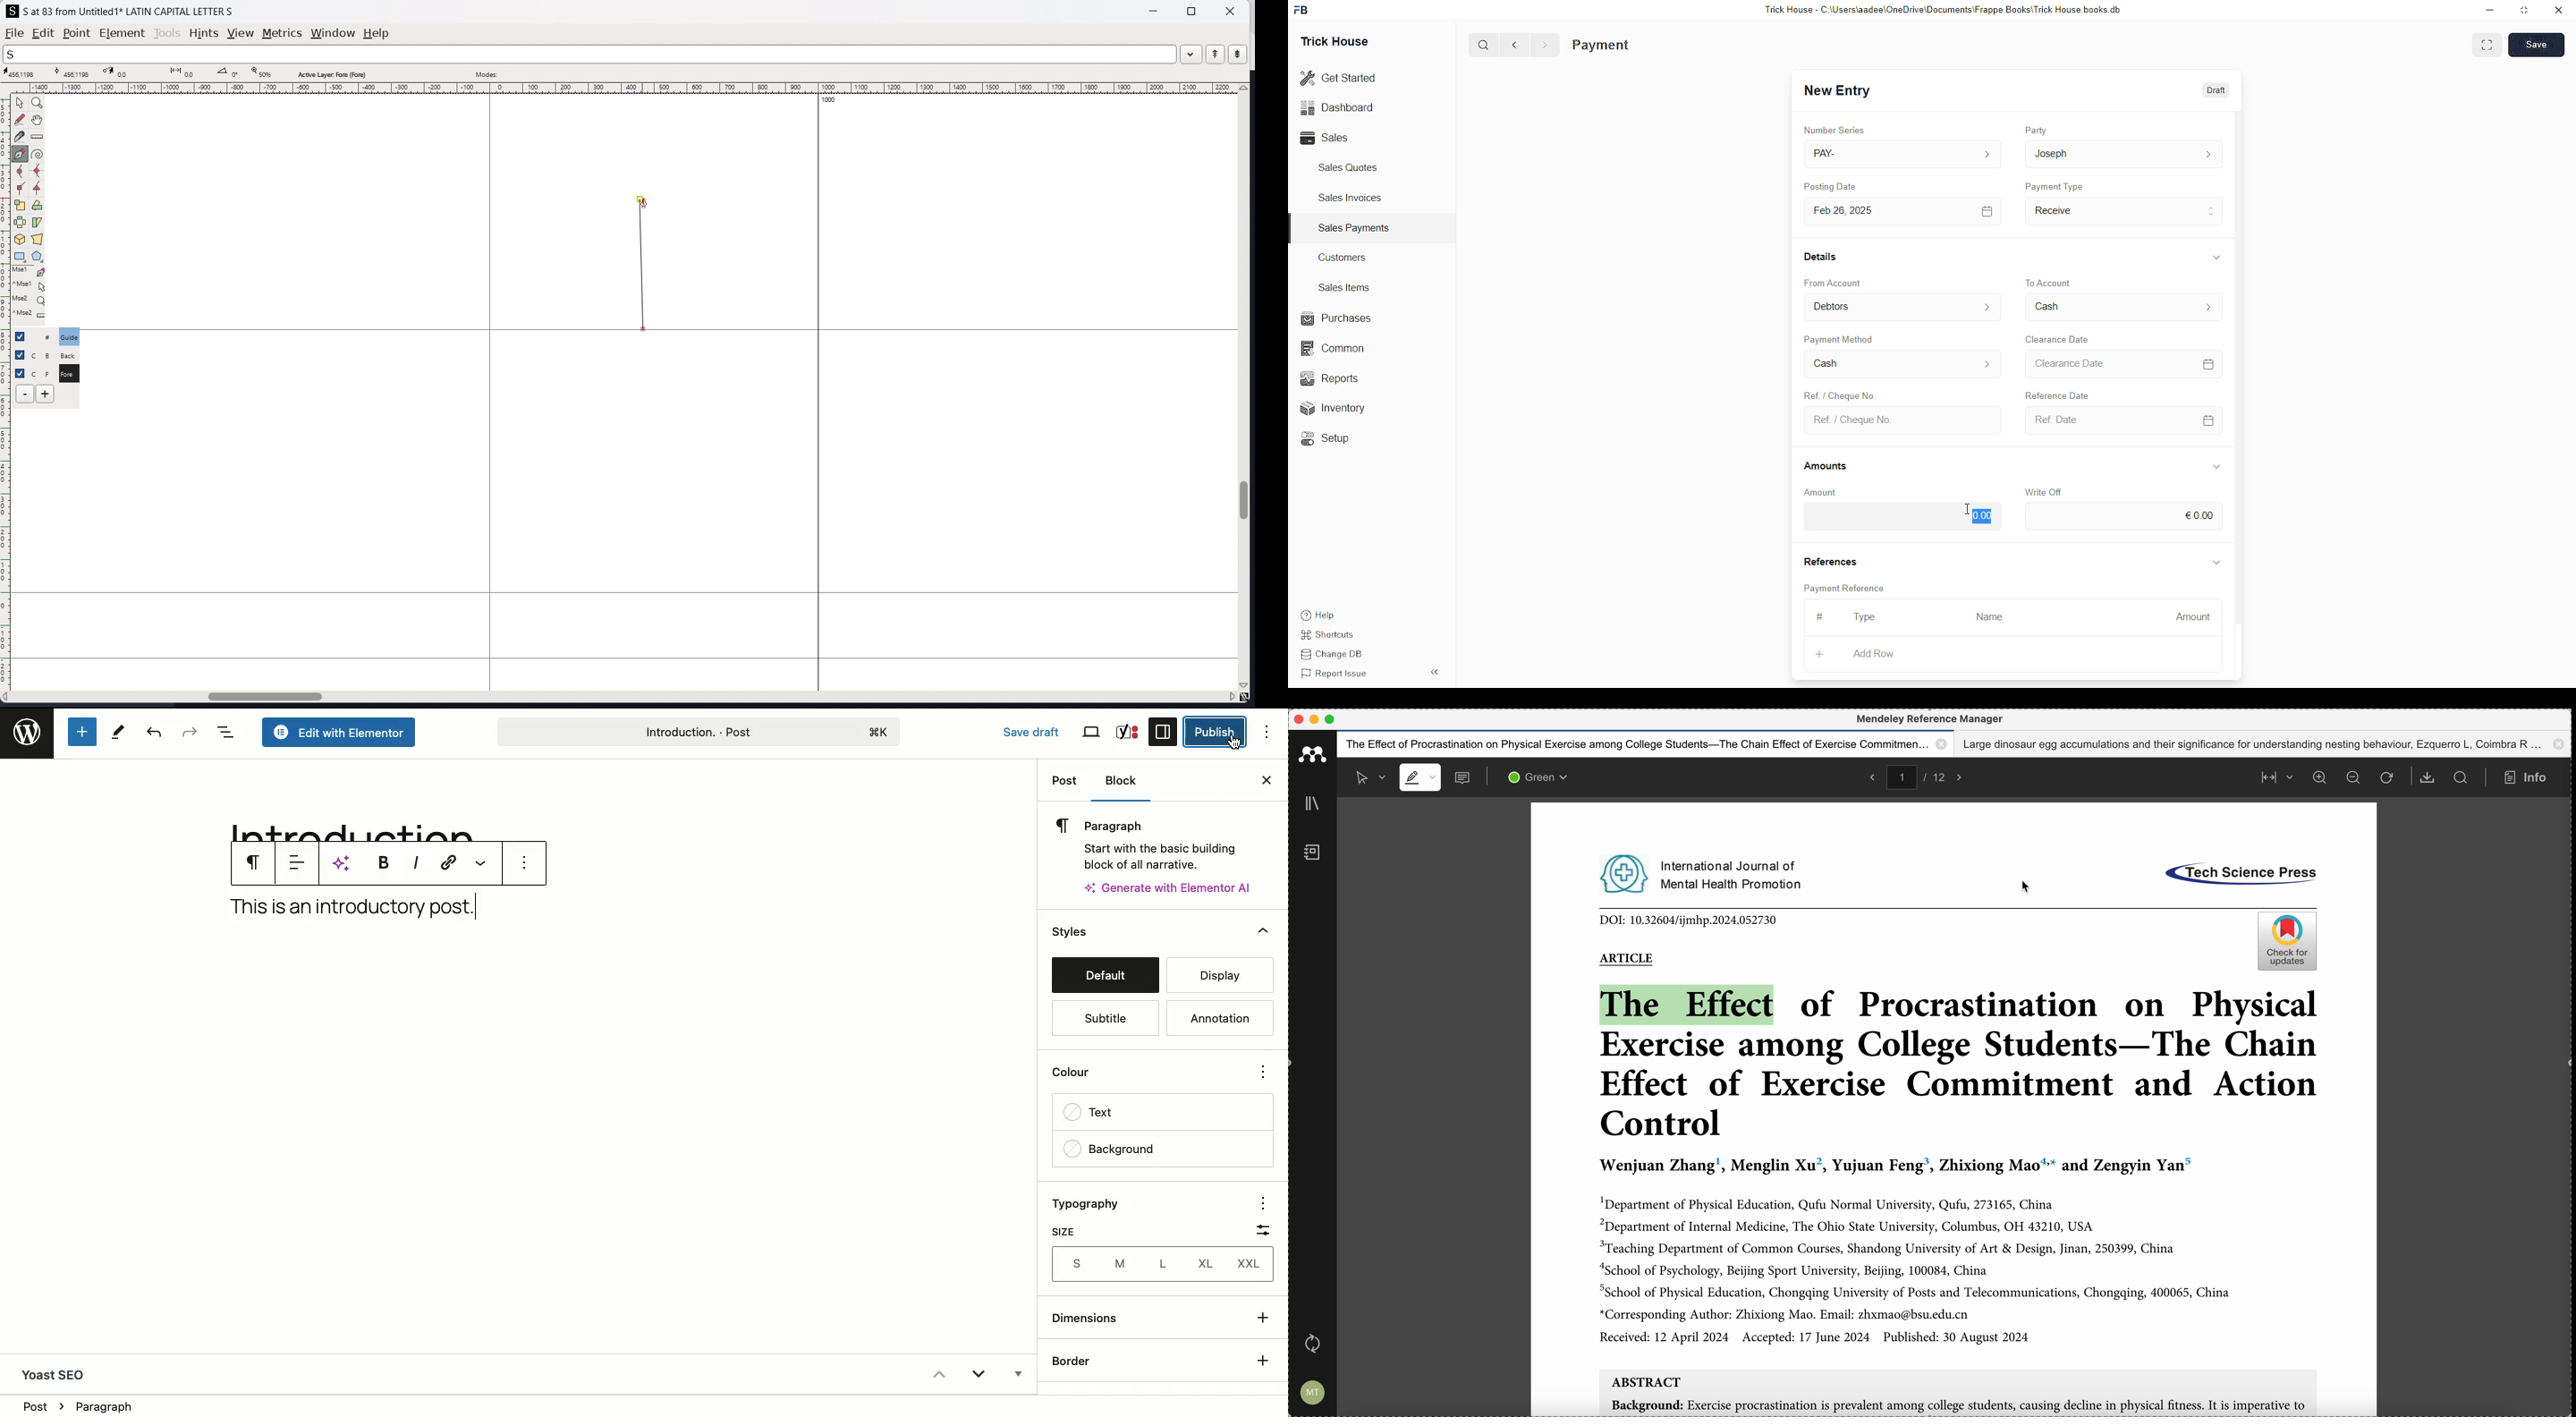 The height and width of the screenshot is (1428, 2576). What do you see at coordinates (20, 120) in the screenshot?
I see `draw a freehand curve` at bounding box center [20, 120].